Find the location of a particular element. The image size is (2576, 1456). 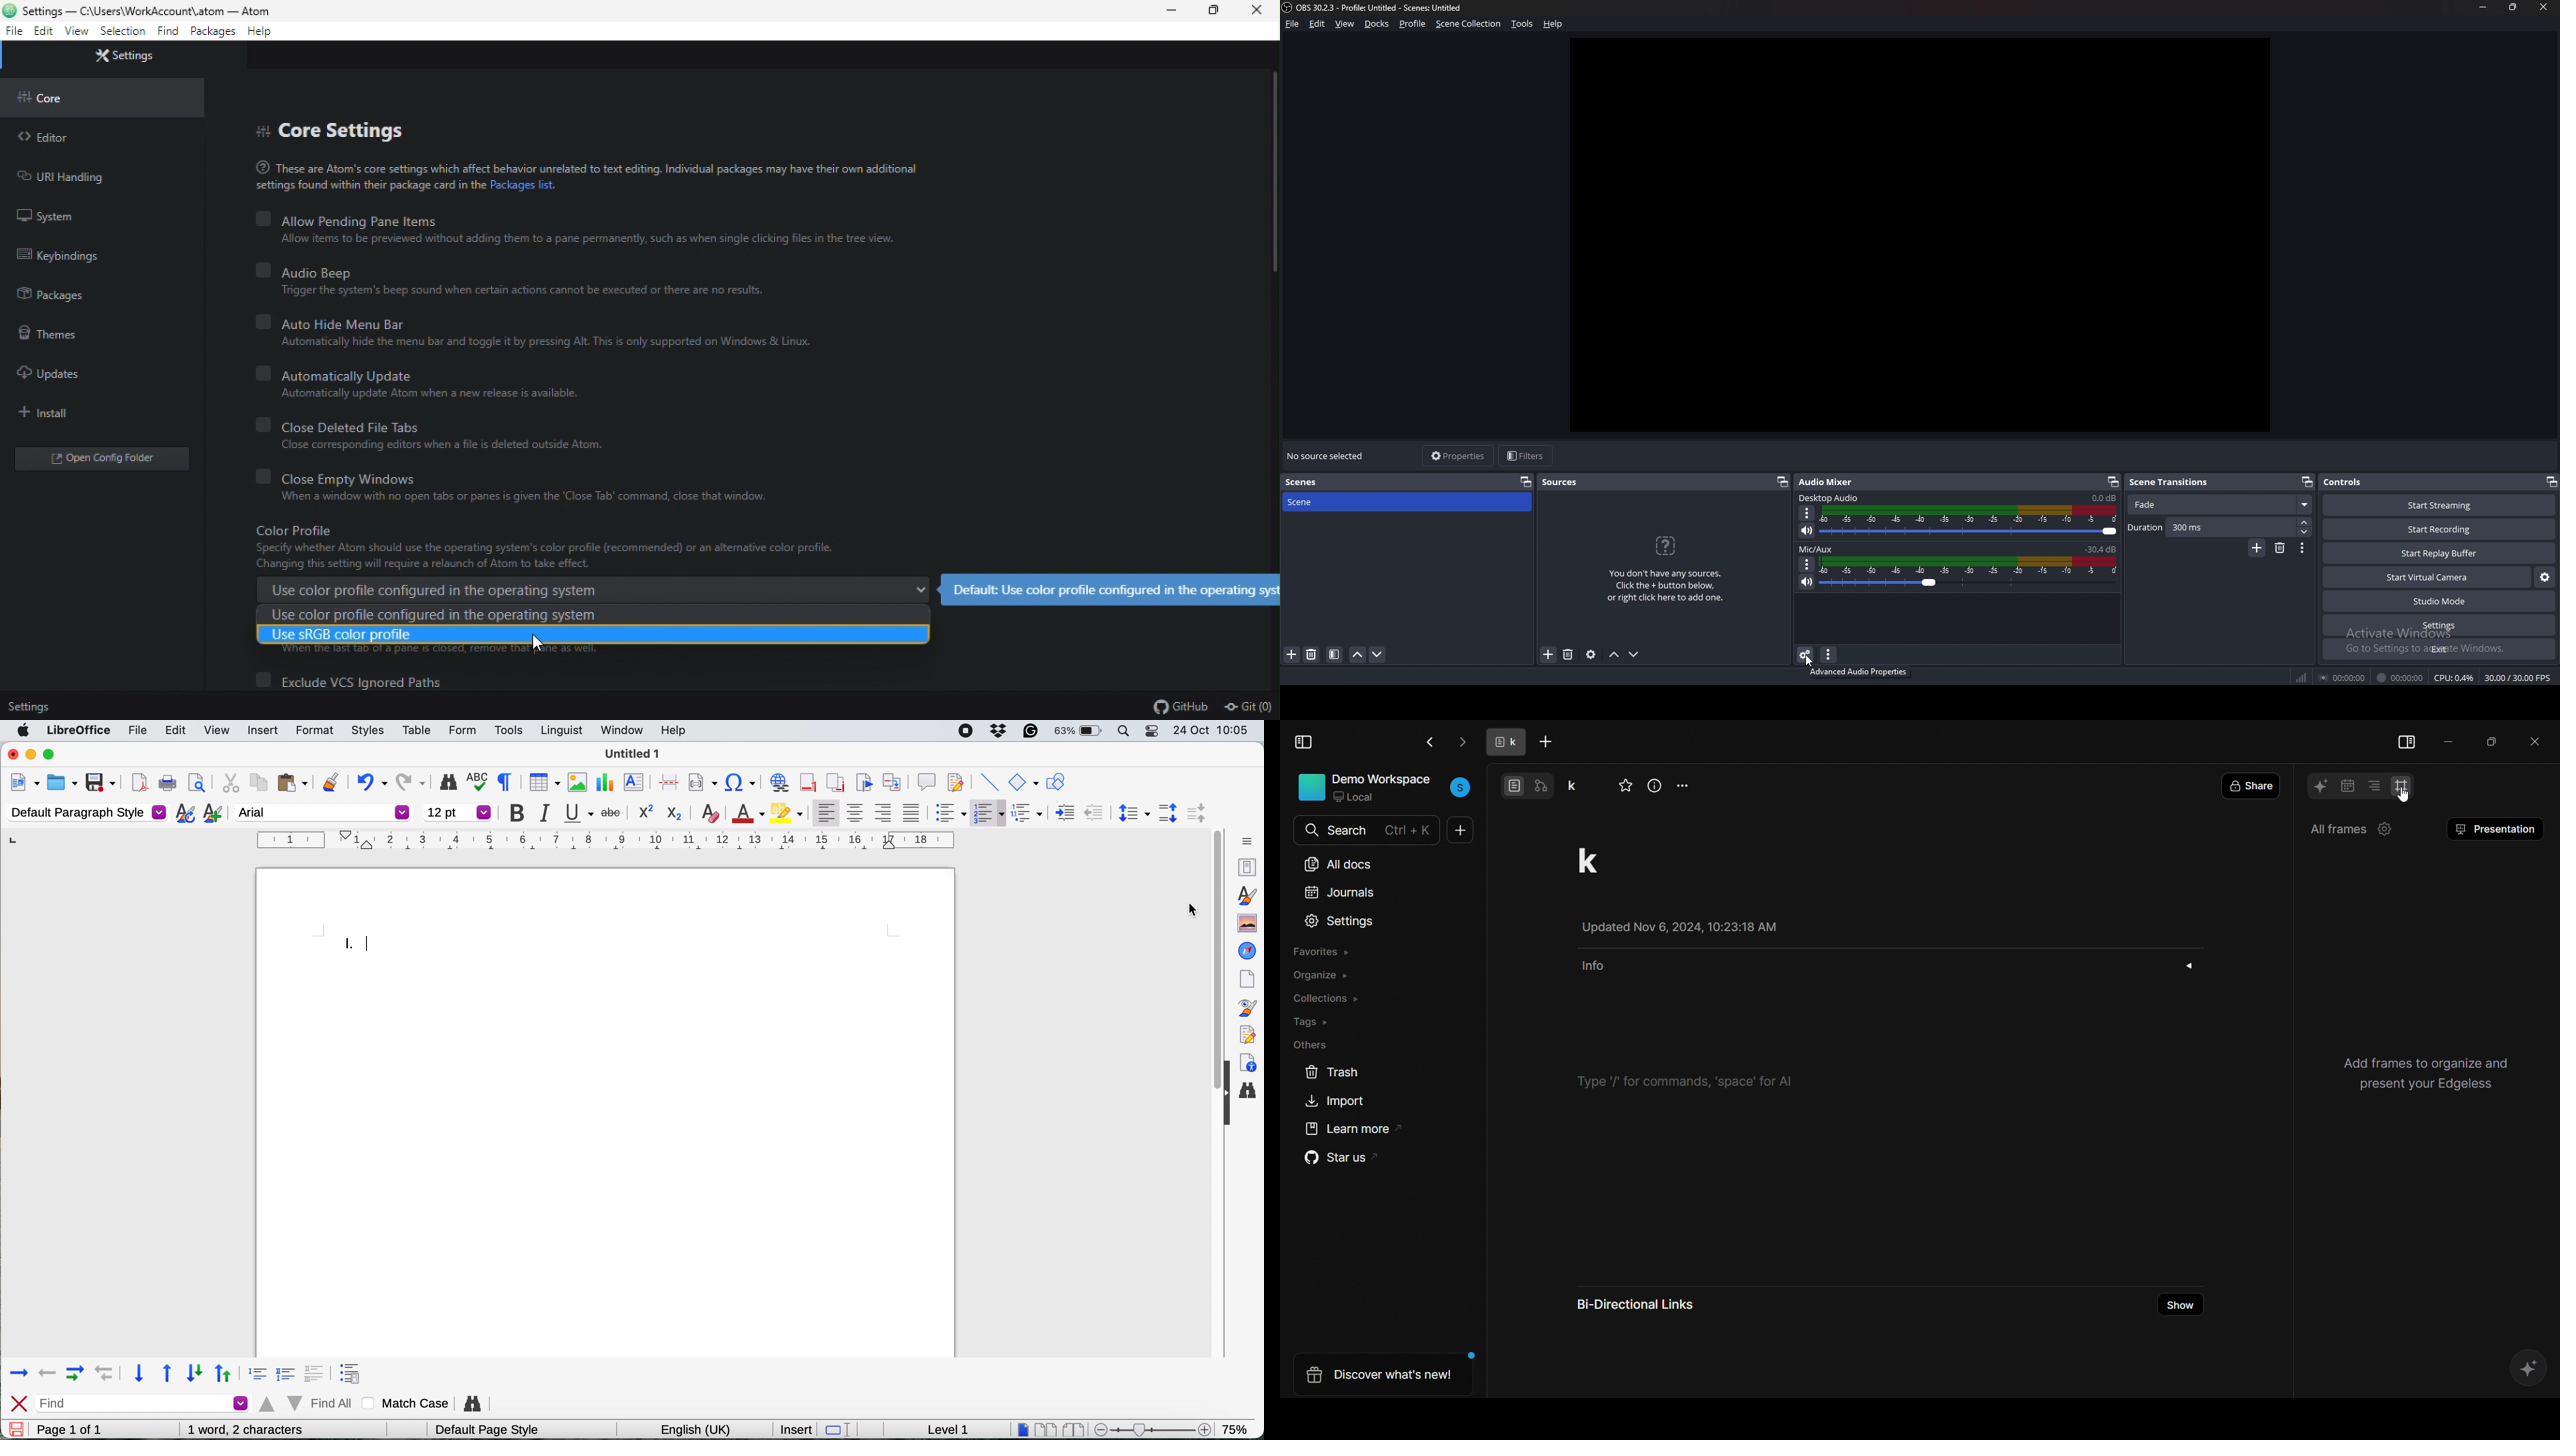

window is located at coordinates (621, 732).